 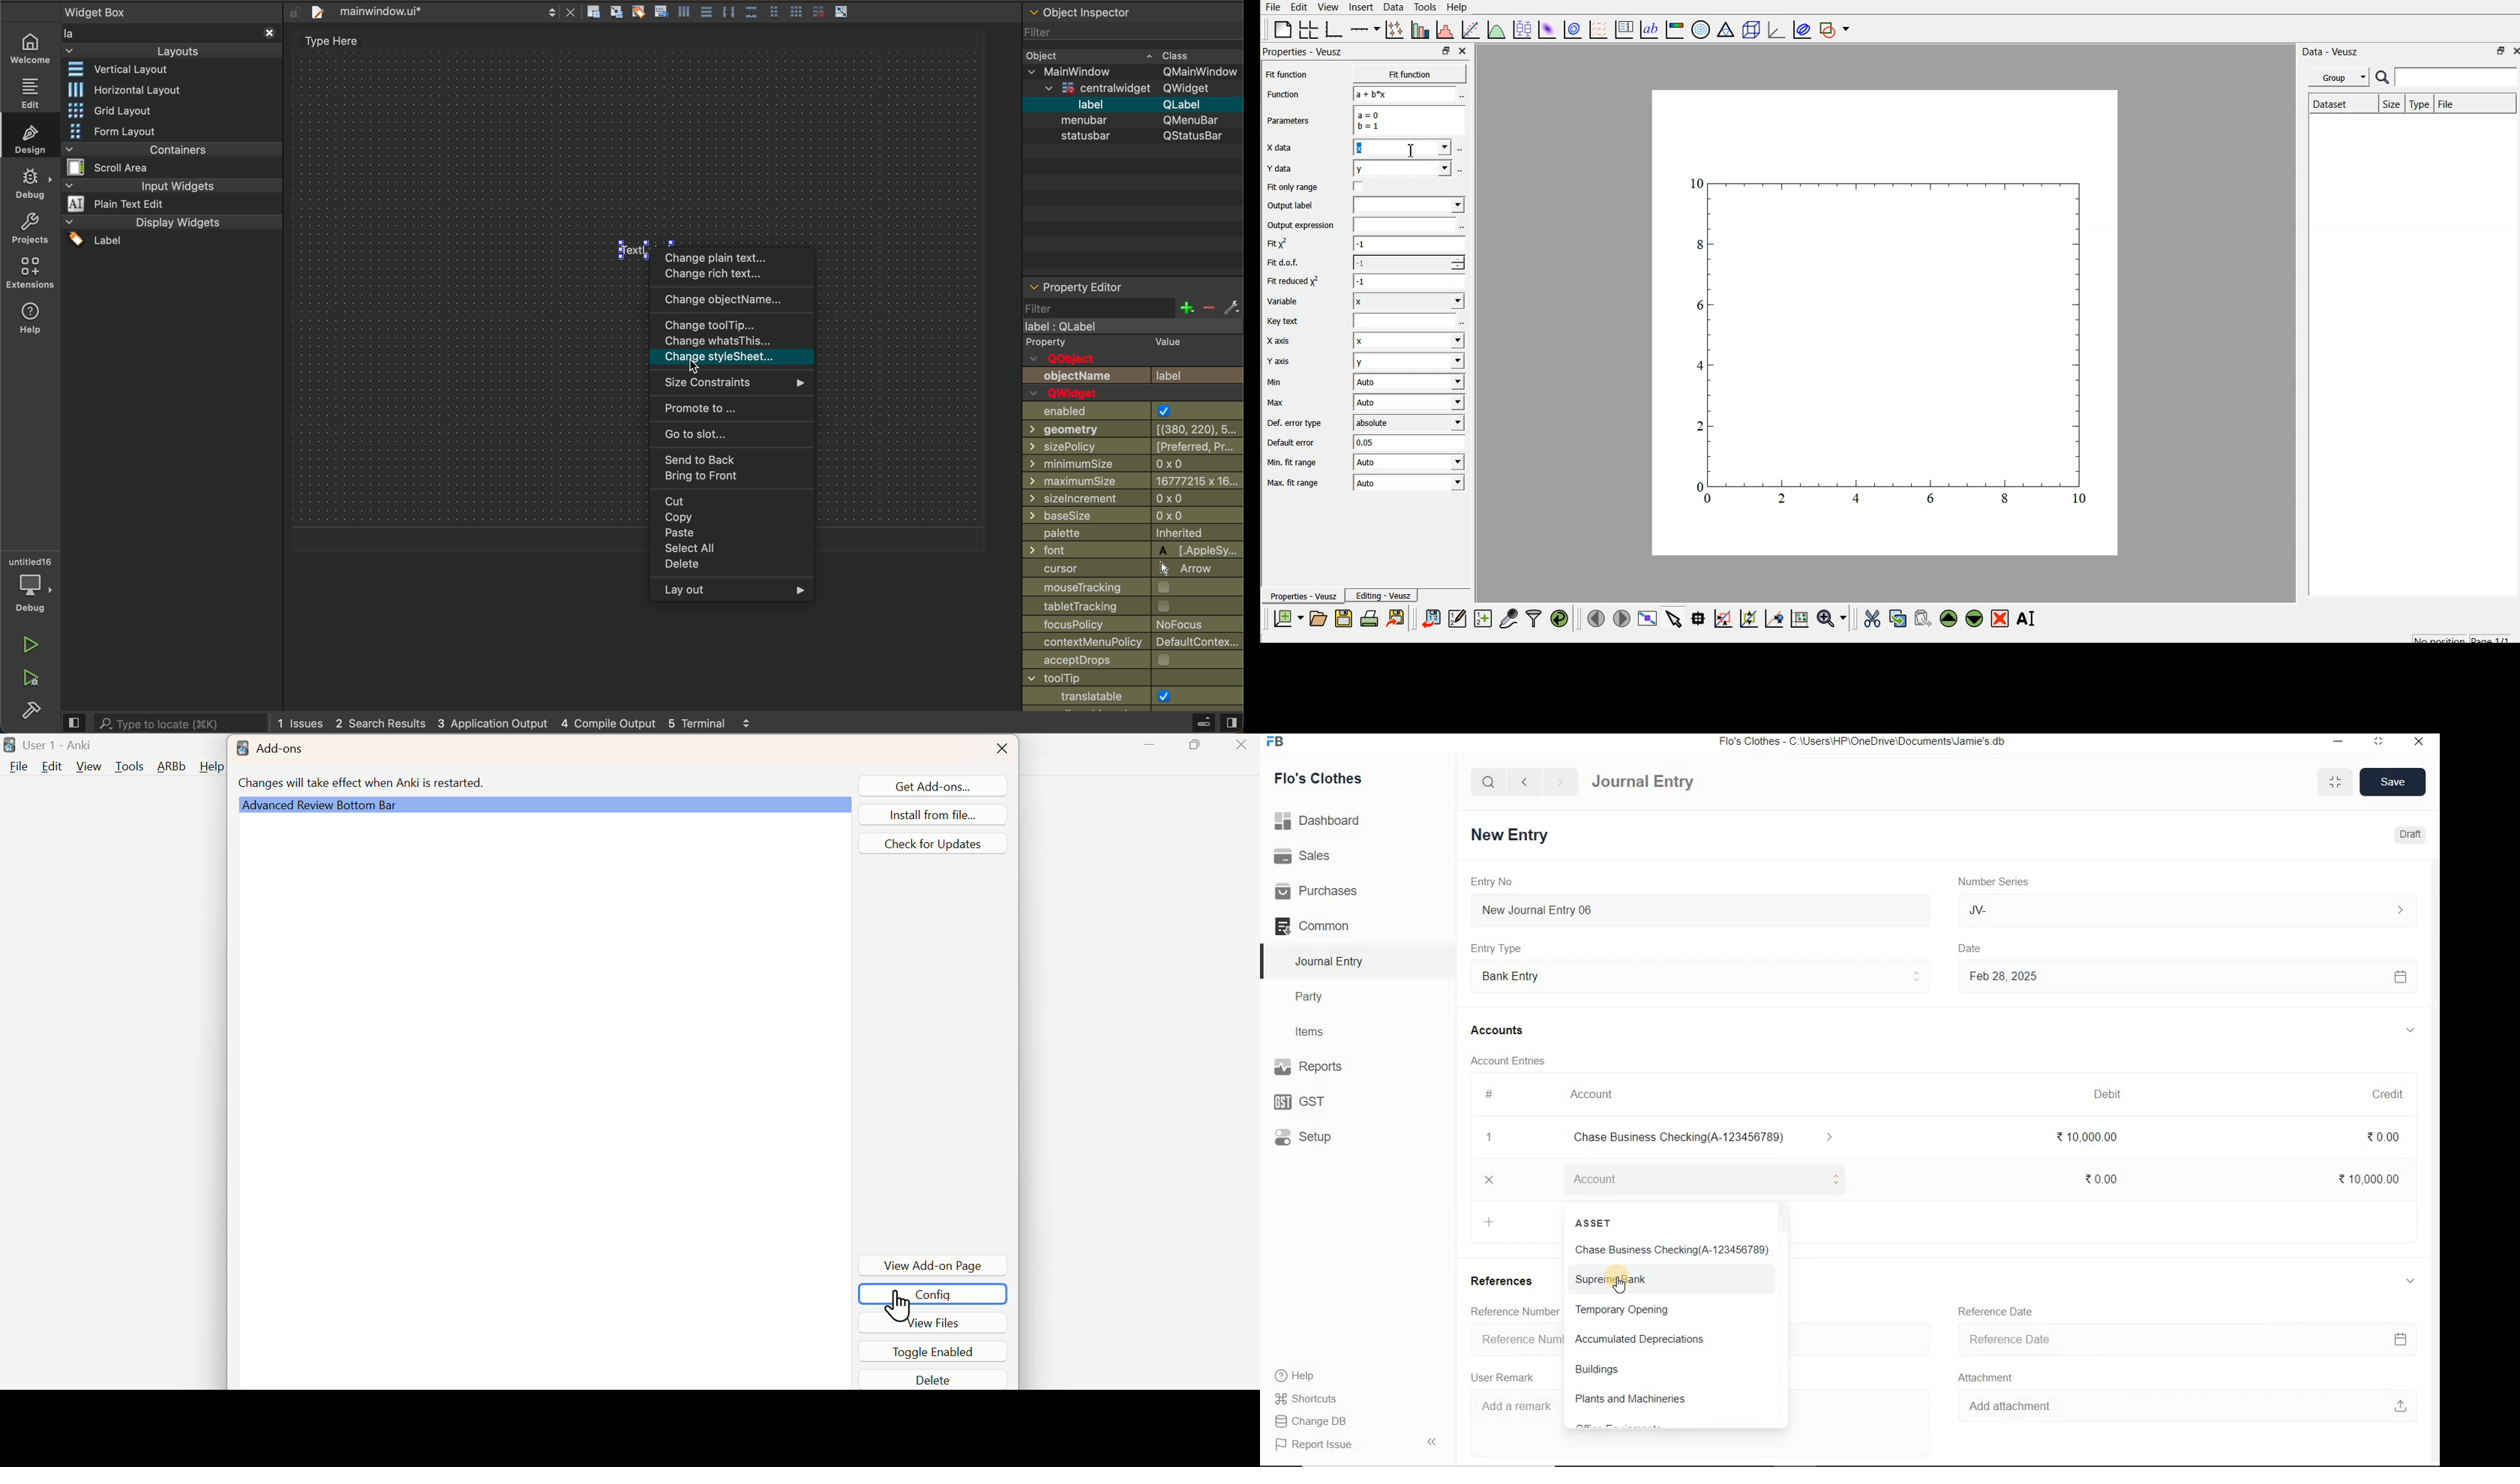 What do you see at coordinates (1470, 32) in the screenshot?
I see `fit  a function to data` at bounding box center [1470, 32].